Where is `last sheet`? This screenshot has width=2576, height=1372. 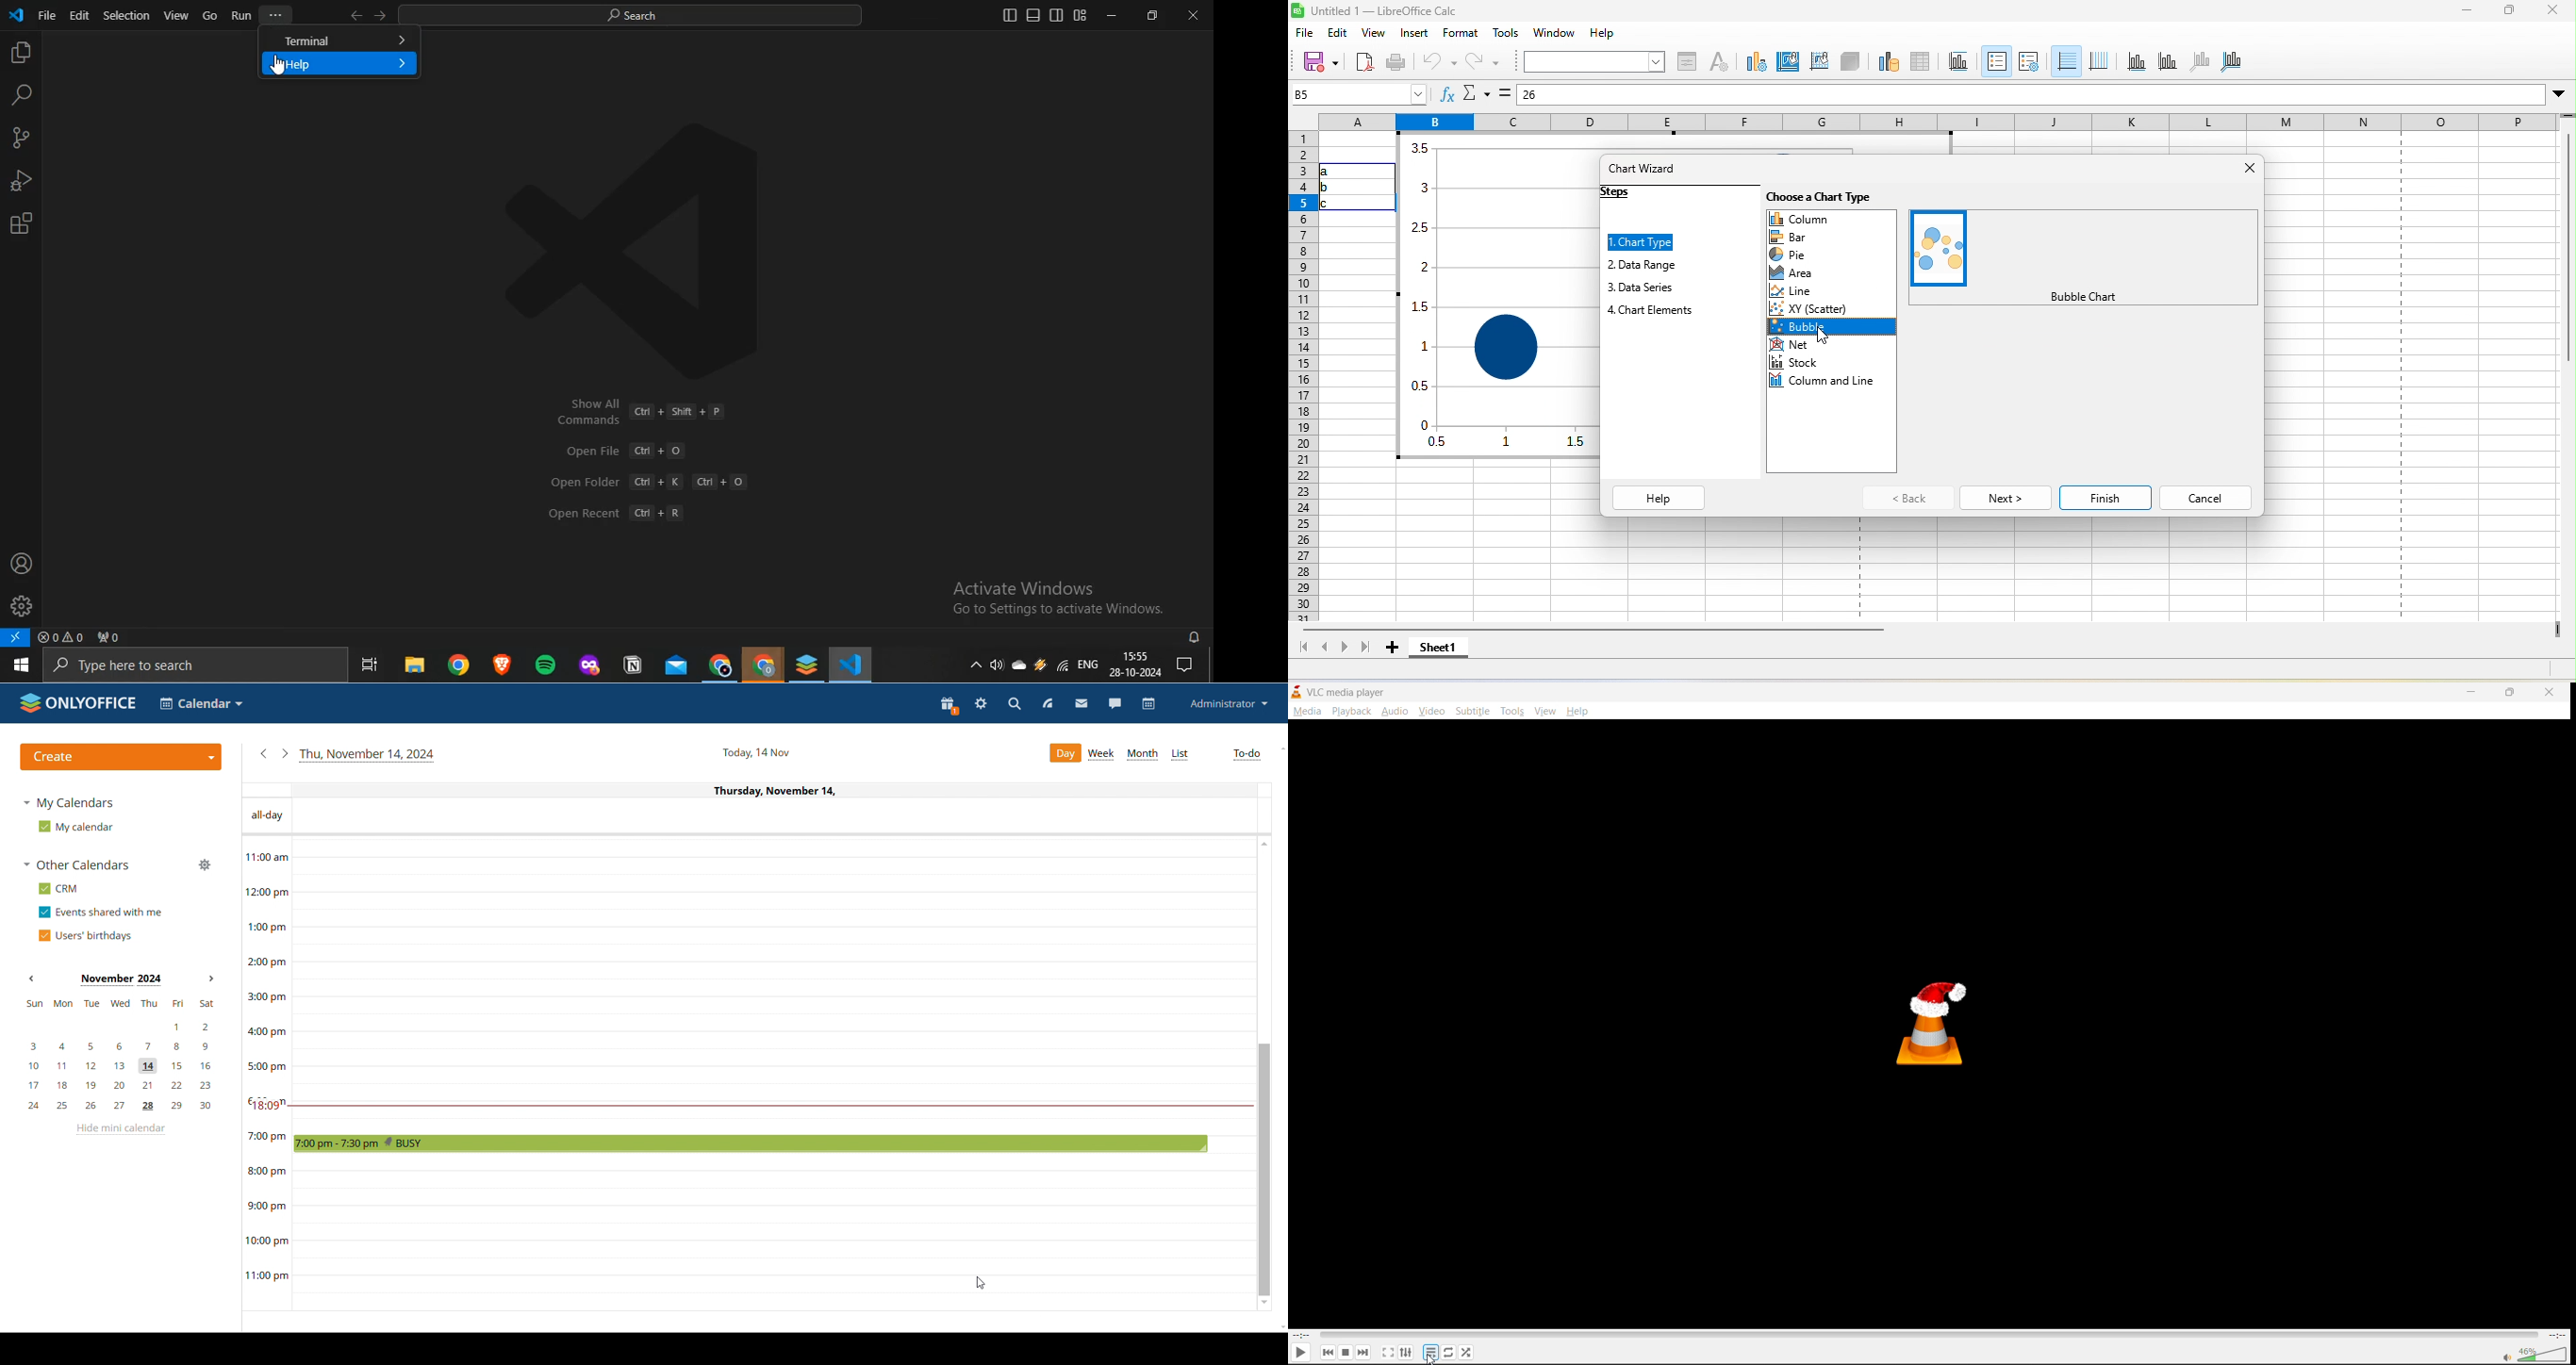
last sheet is located at coordinates (1367, 650).